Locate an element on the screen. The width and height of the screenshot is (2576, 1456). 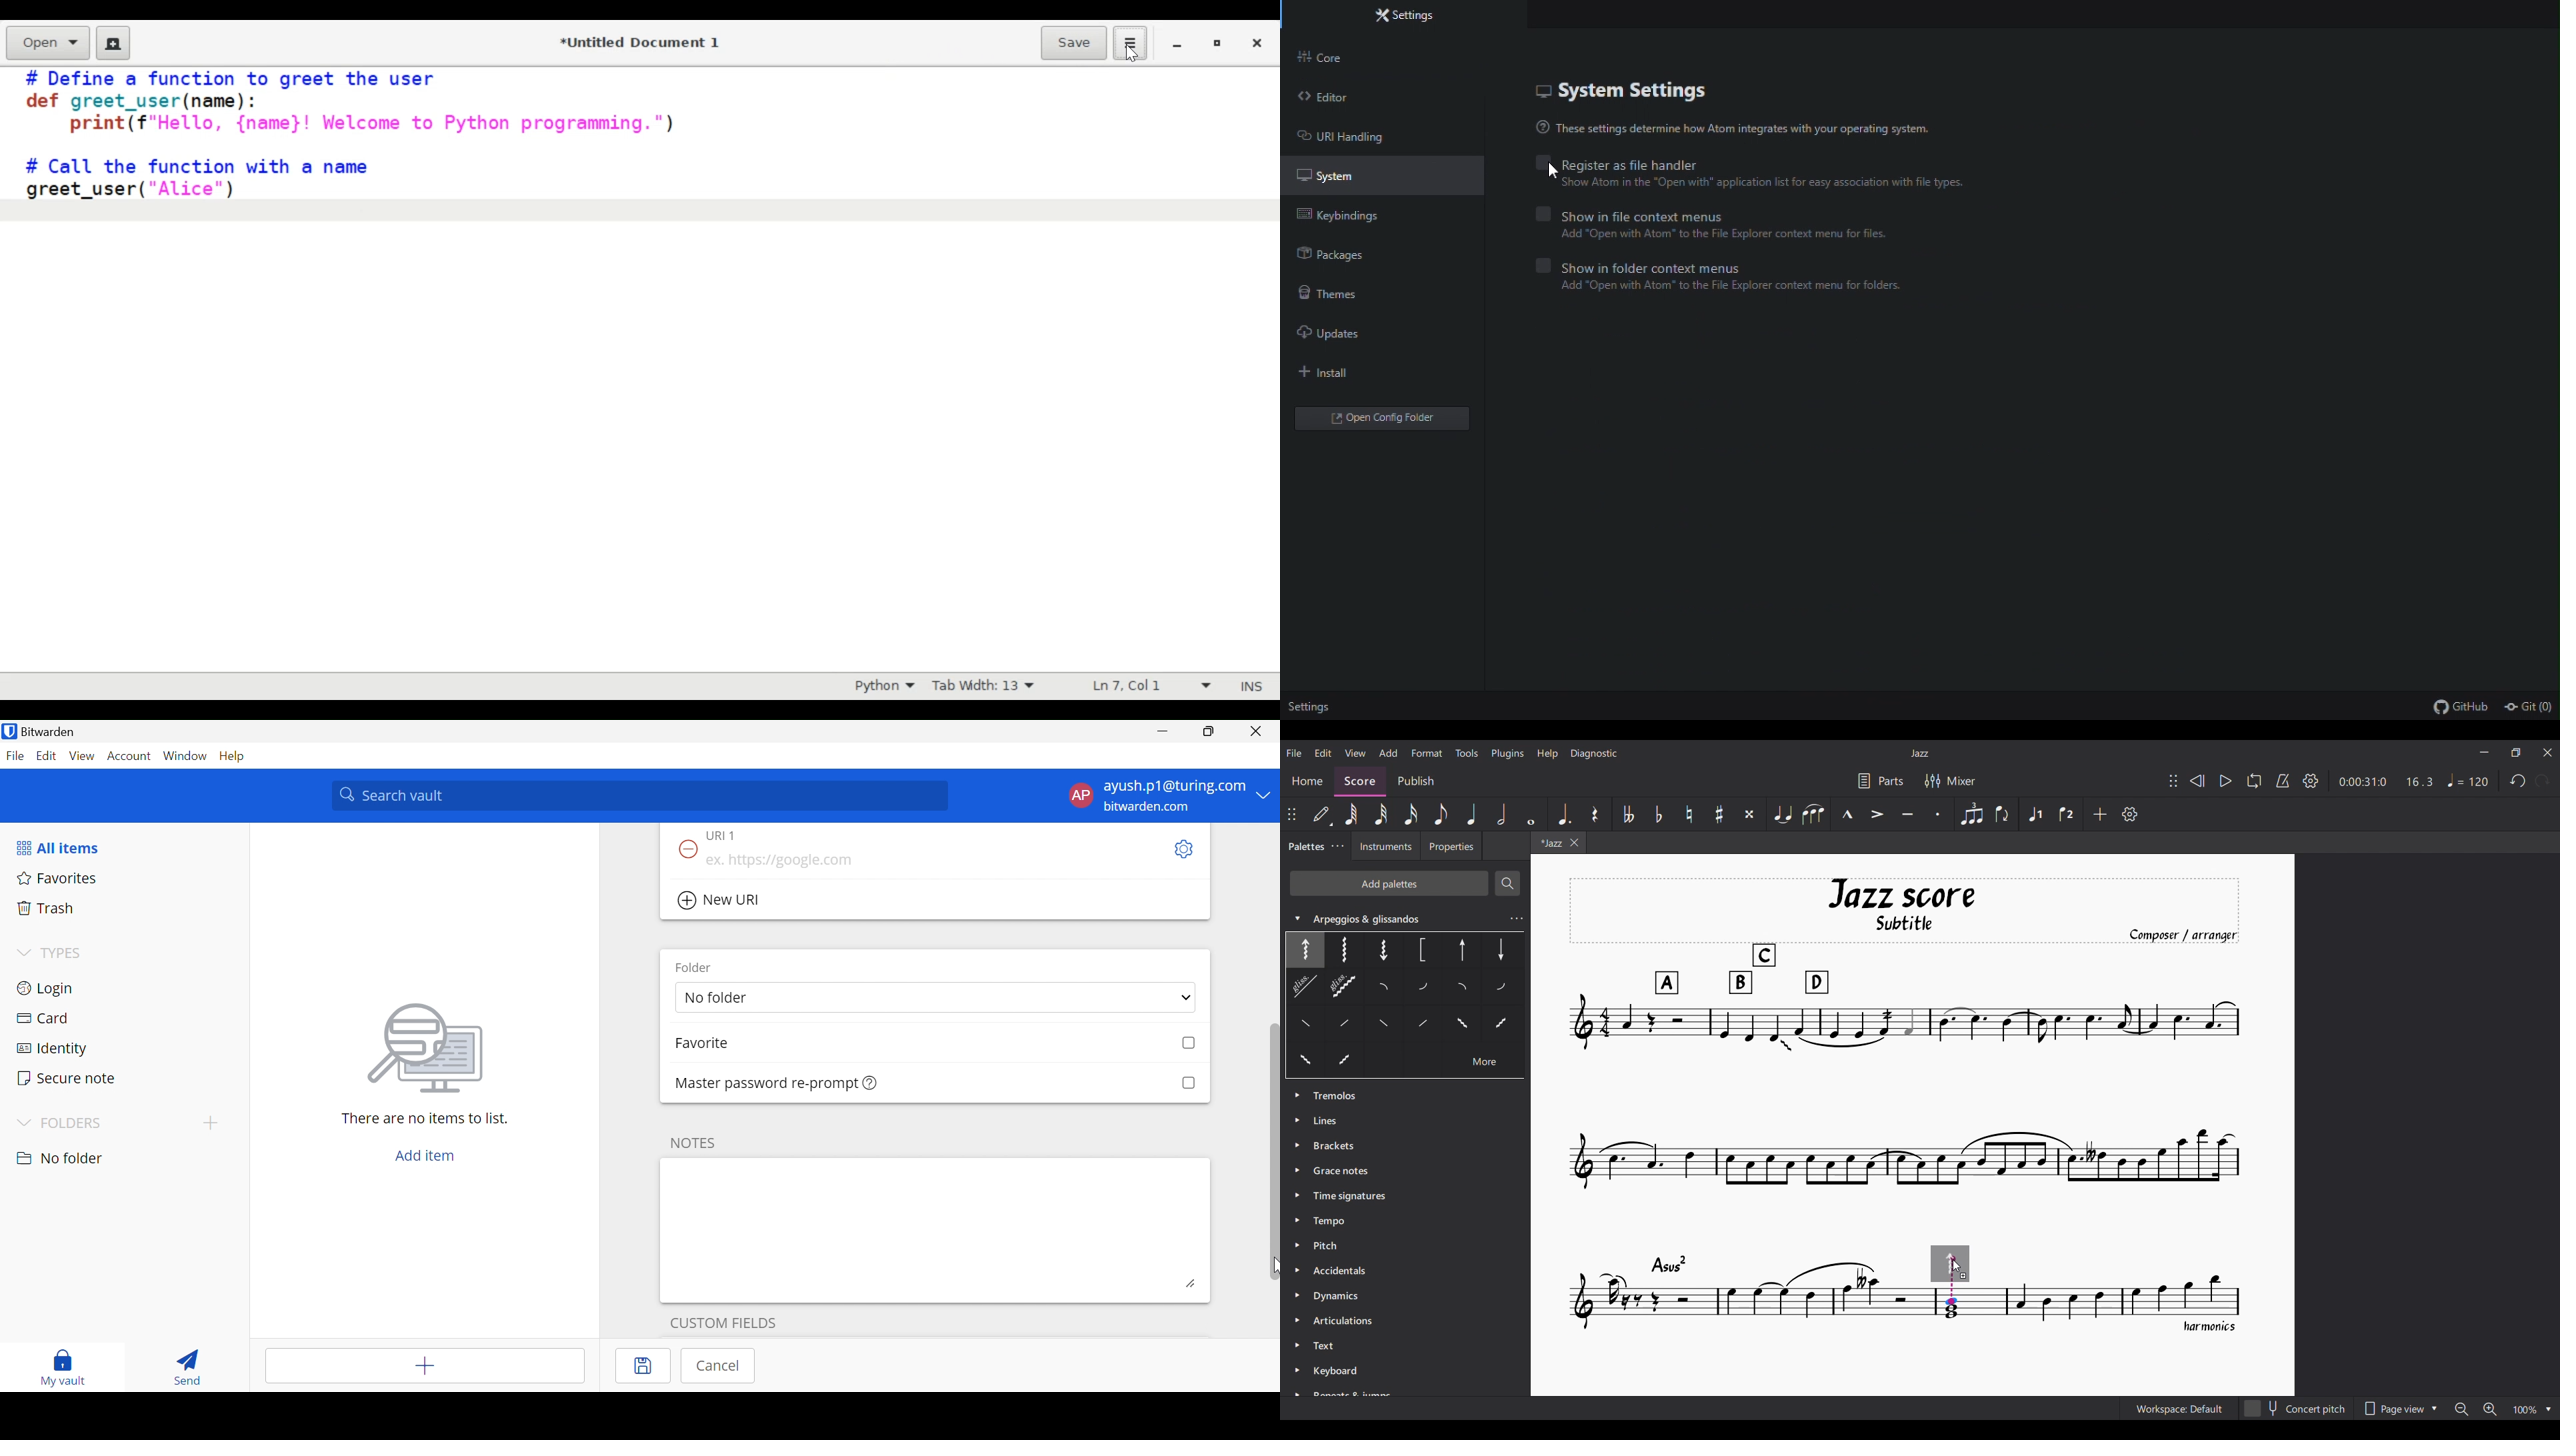
‘Add "Open with Atom" to the File Explorer context menu for files. is located at coordinates (1737, 236).